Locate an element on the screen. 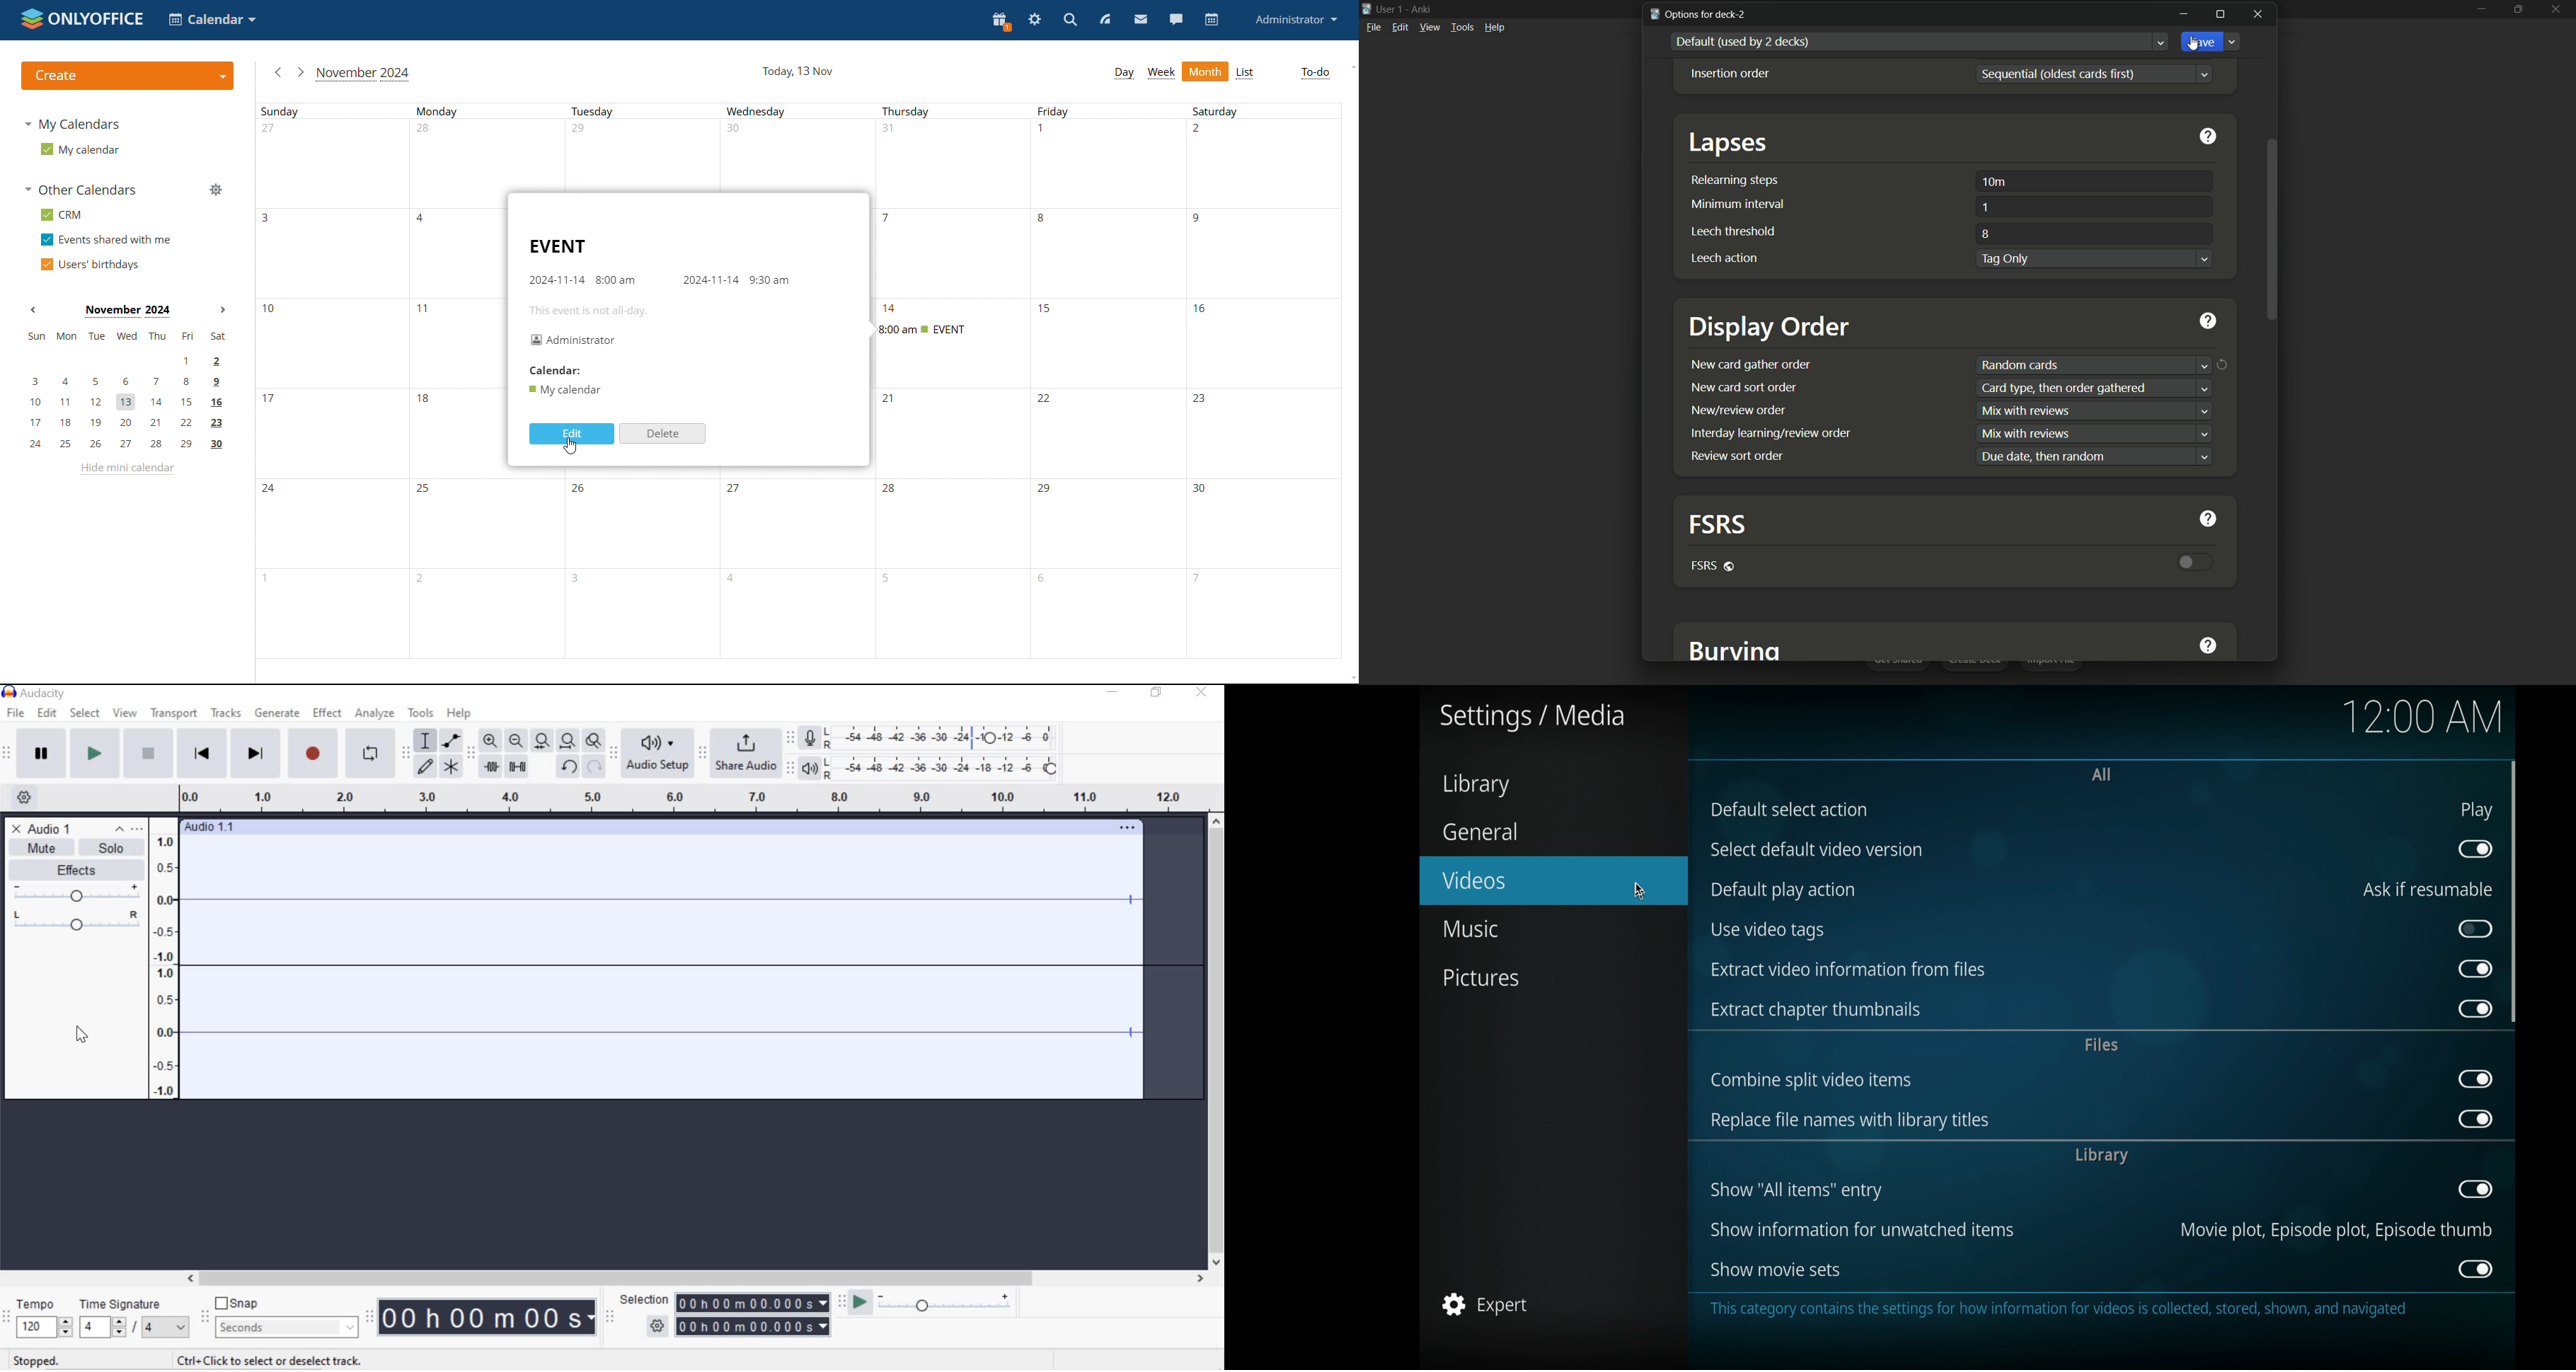 Image resolution: width=2576 pixels, height=1372 pixels. undo is located at coordinates (569, 766).